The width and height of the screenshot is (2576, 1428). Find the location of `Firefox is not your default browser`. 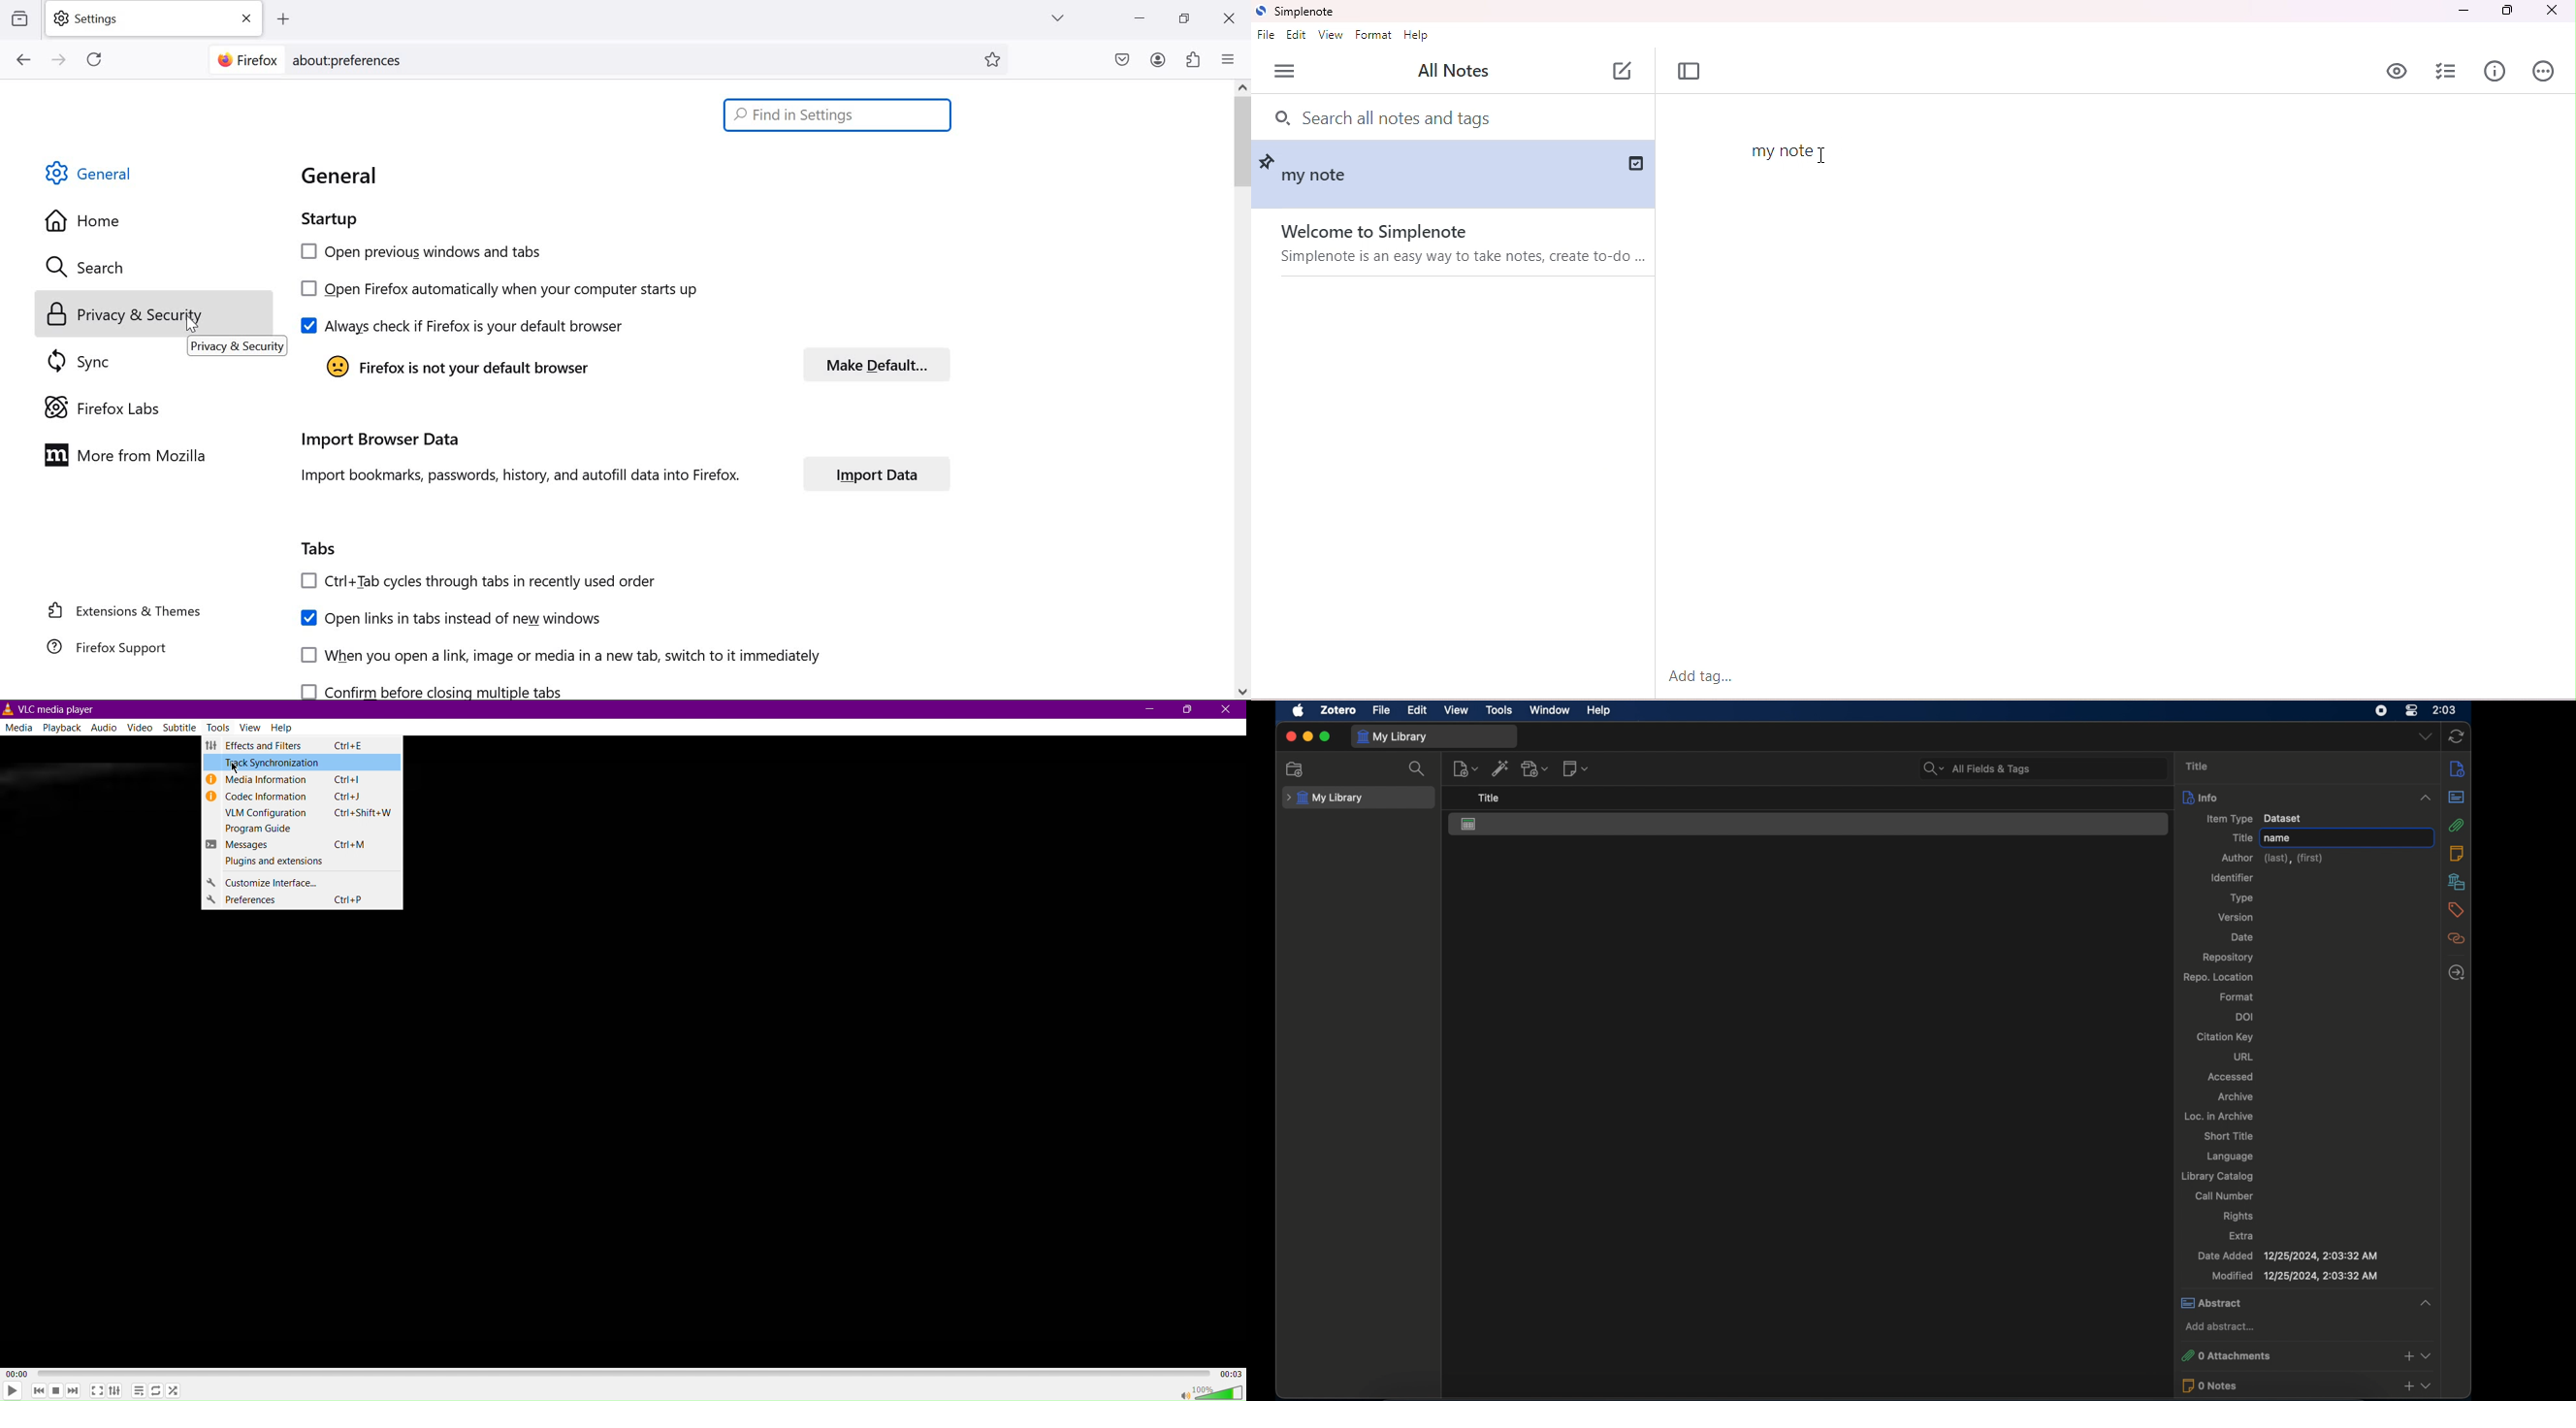

Firefox is not your default browser is located at coordinates (452, 369).